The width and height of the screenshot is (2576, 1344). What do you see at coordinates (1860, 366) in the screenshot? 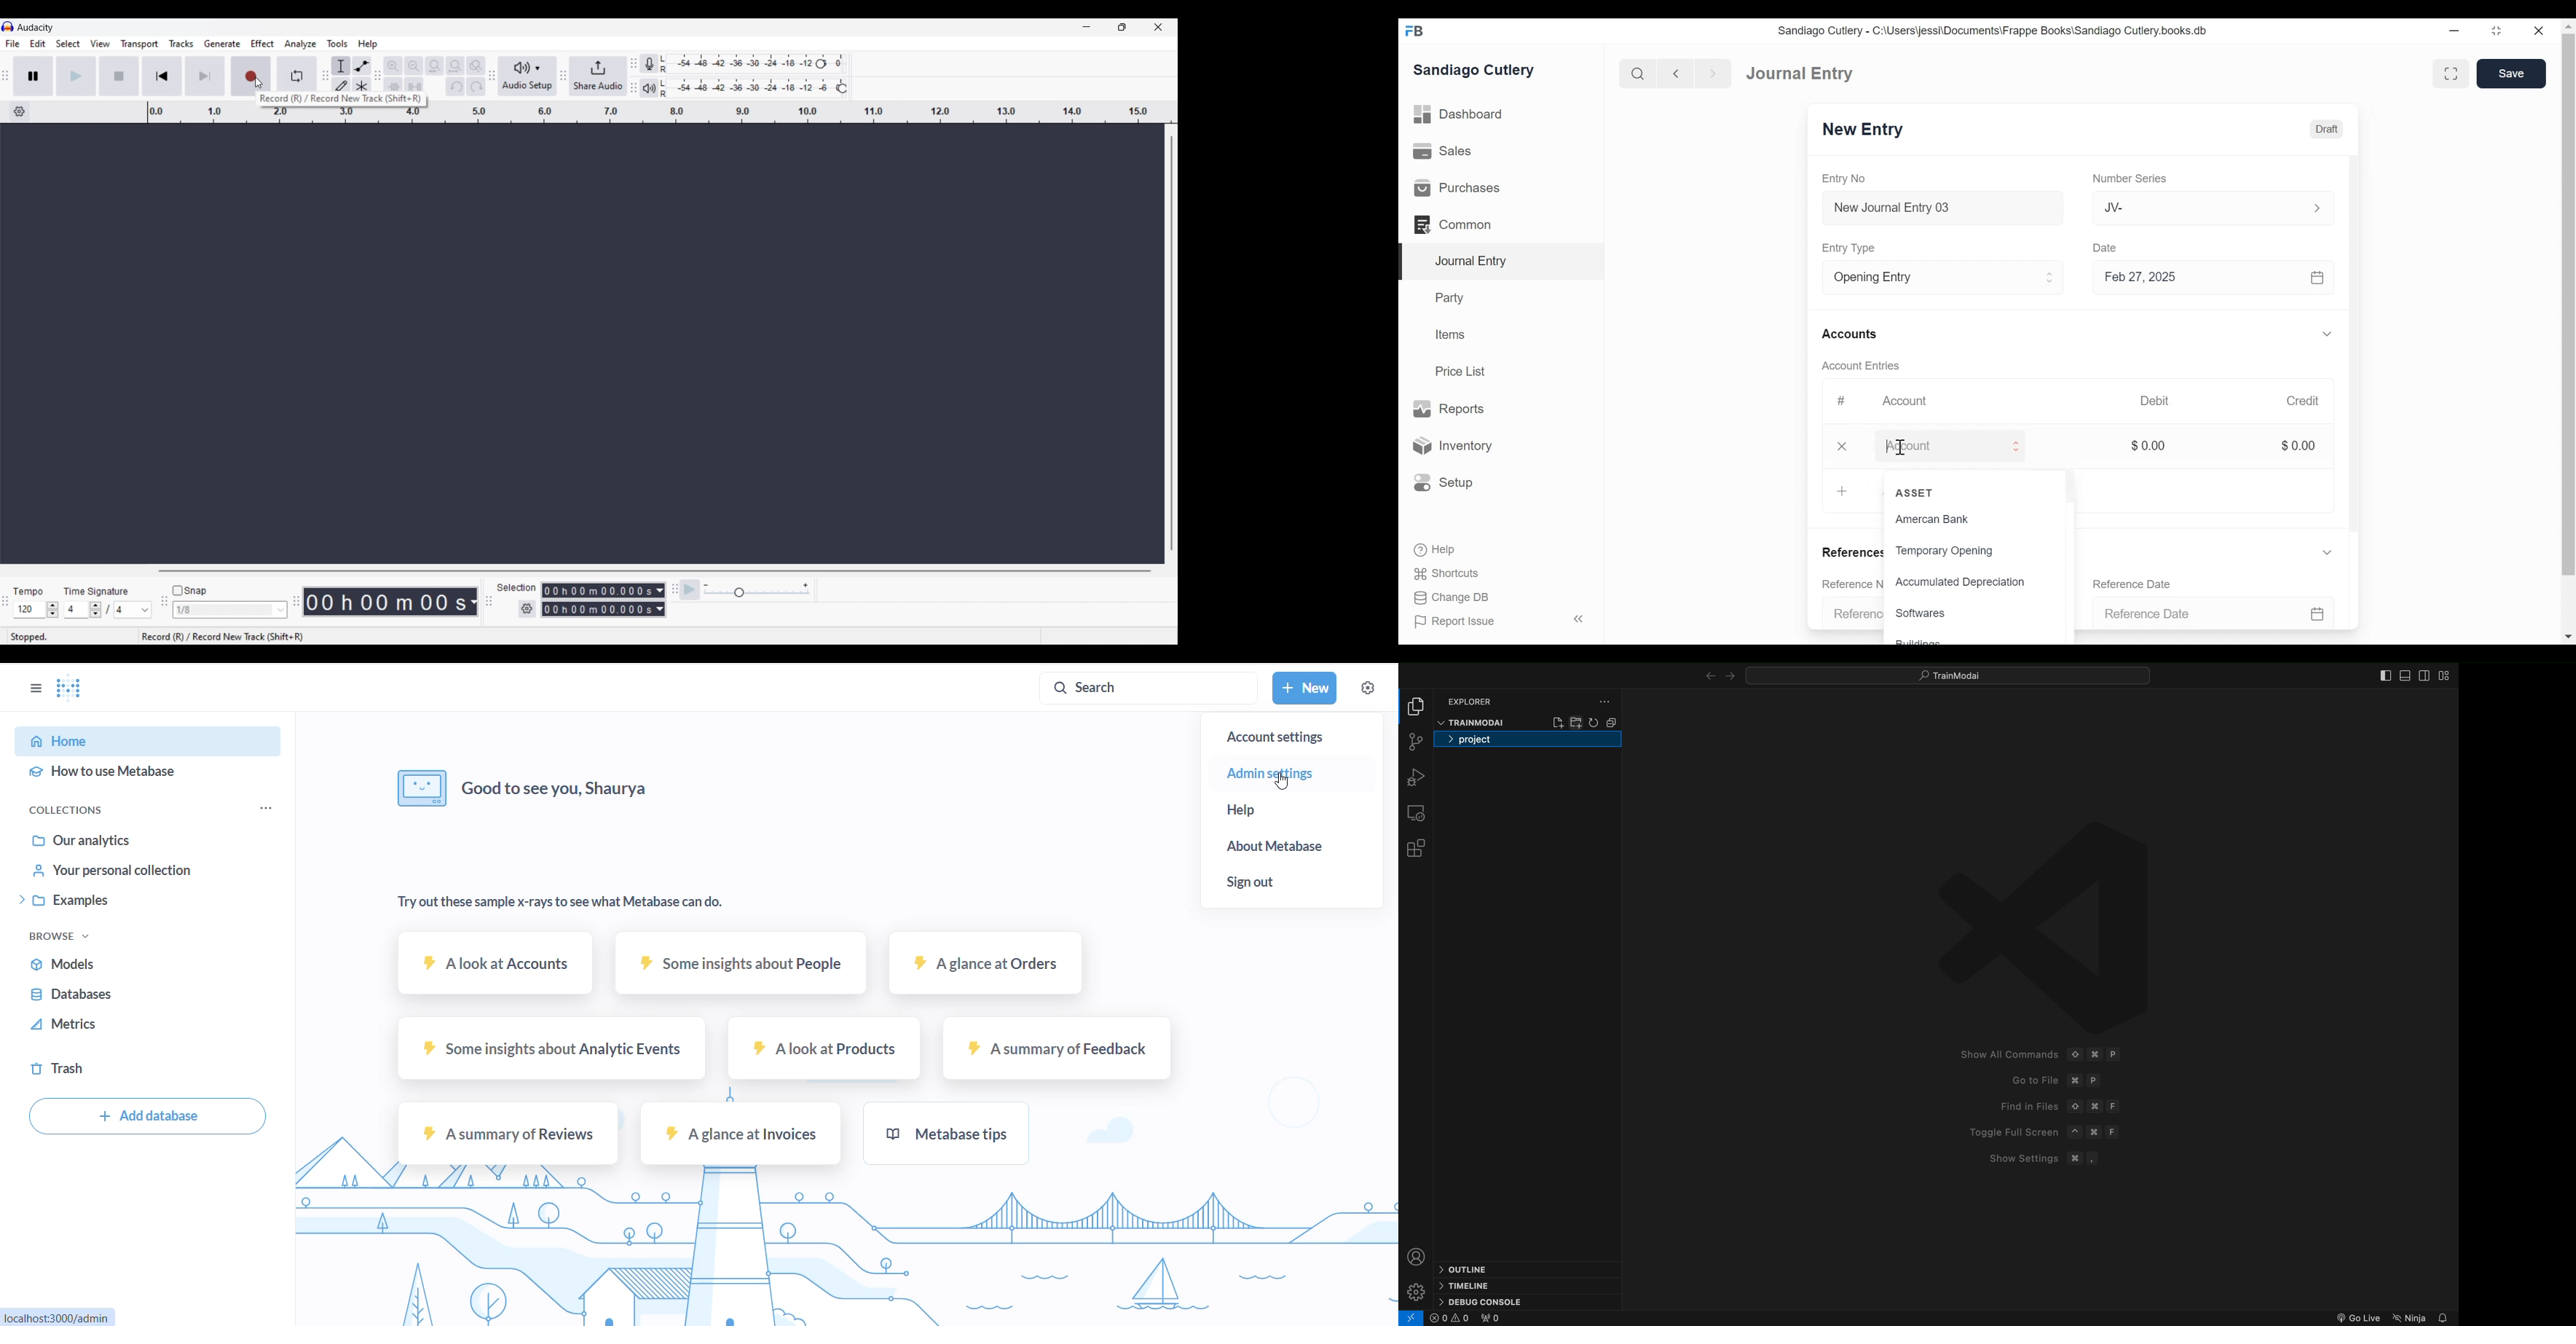
I see `Account Entries` at bounding box center [1860, 366].